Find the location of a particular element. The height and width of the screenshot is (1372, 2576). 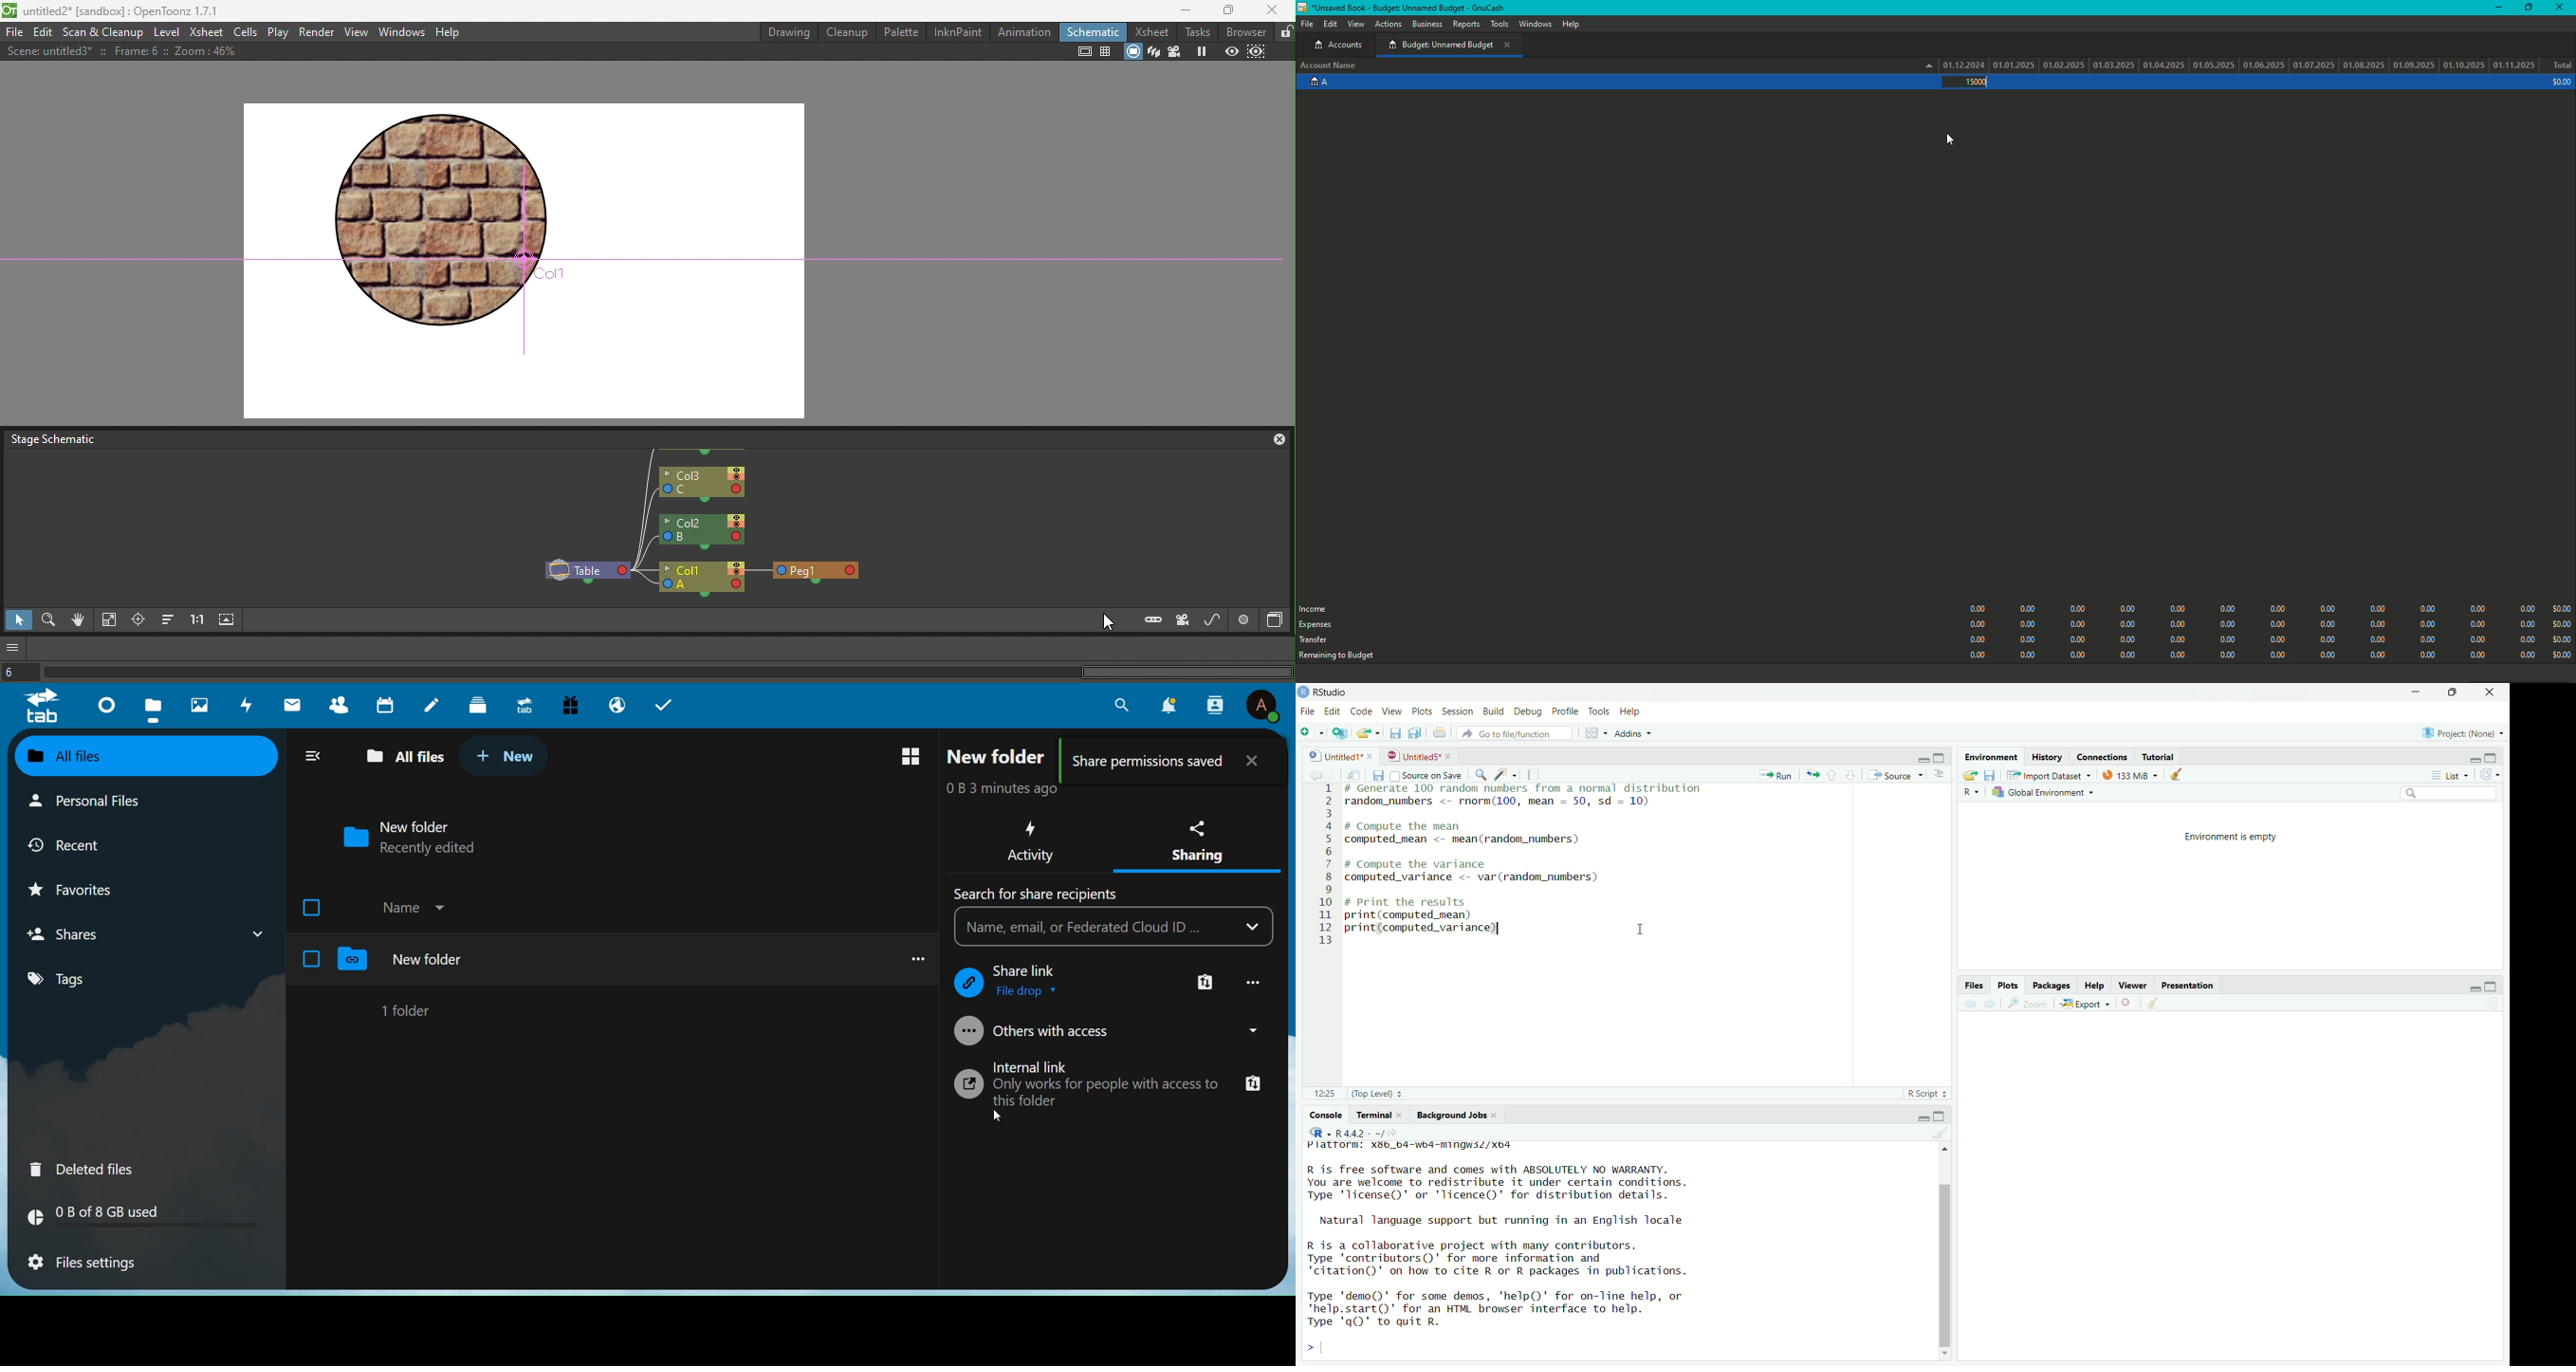

Close Navigation is located at coordinates (312, 755).